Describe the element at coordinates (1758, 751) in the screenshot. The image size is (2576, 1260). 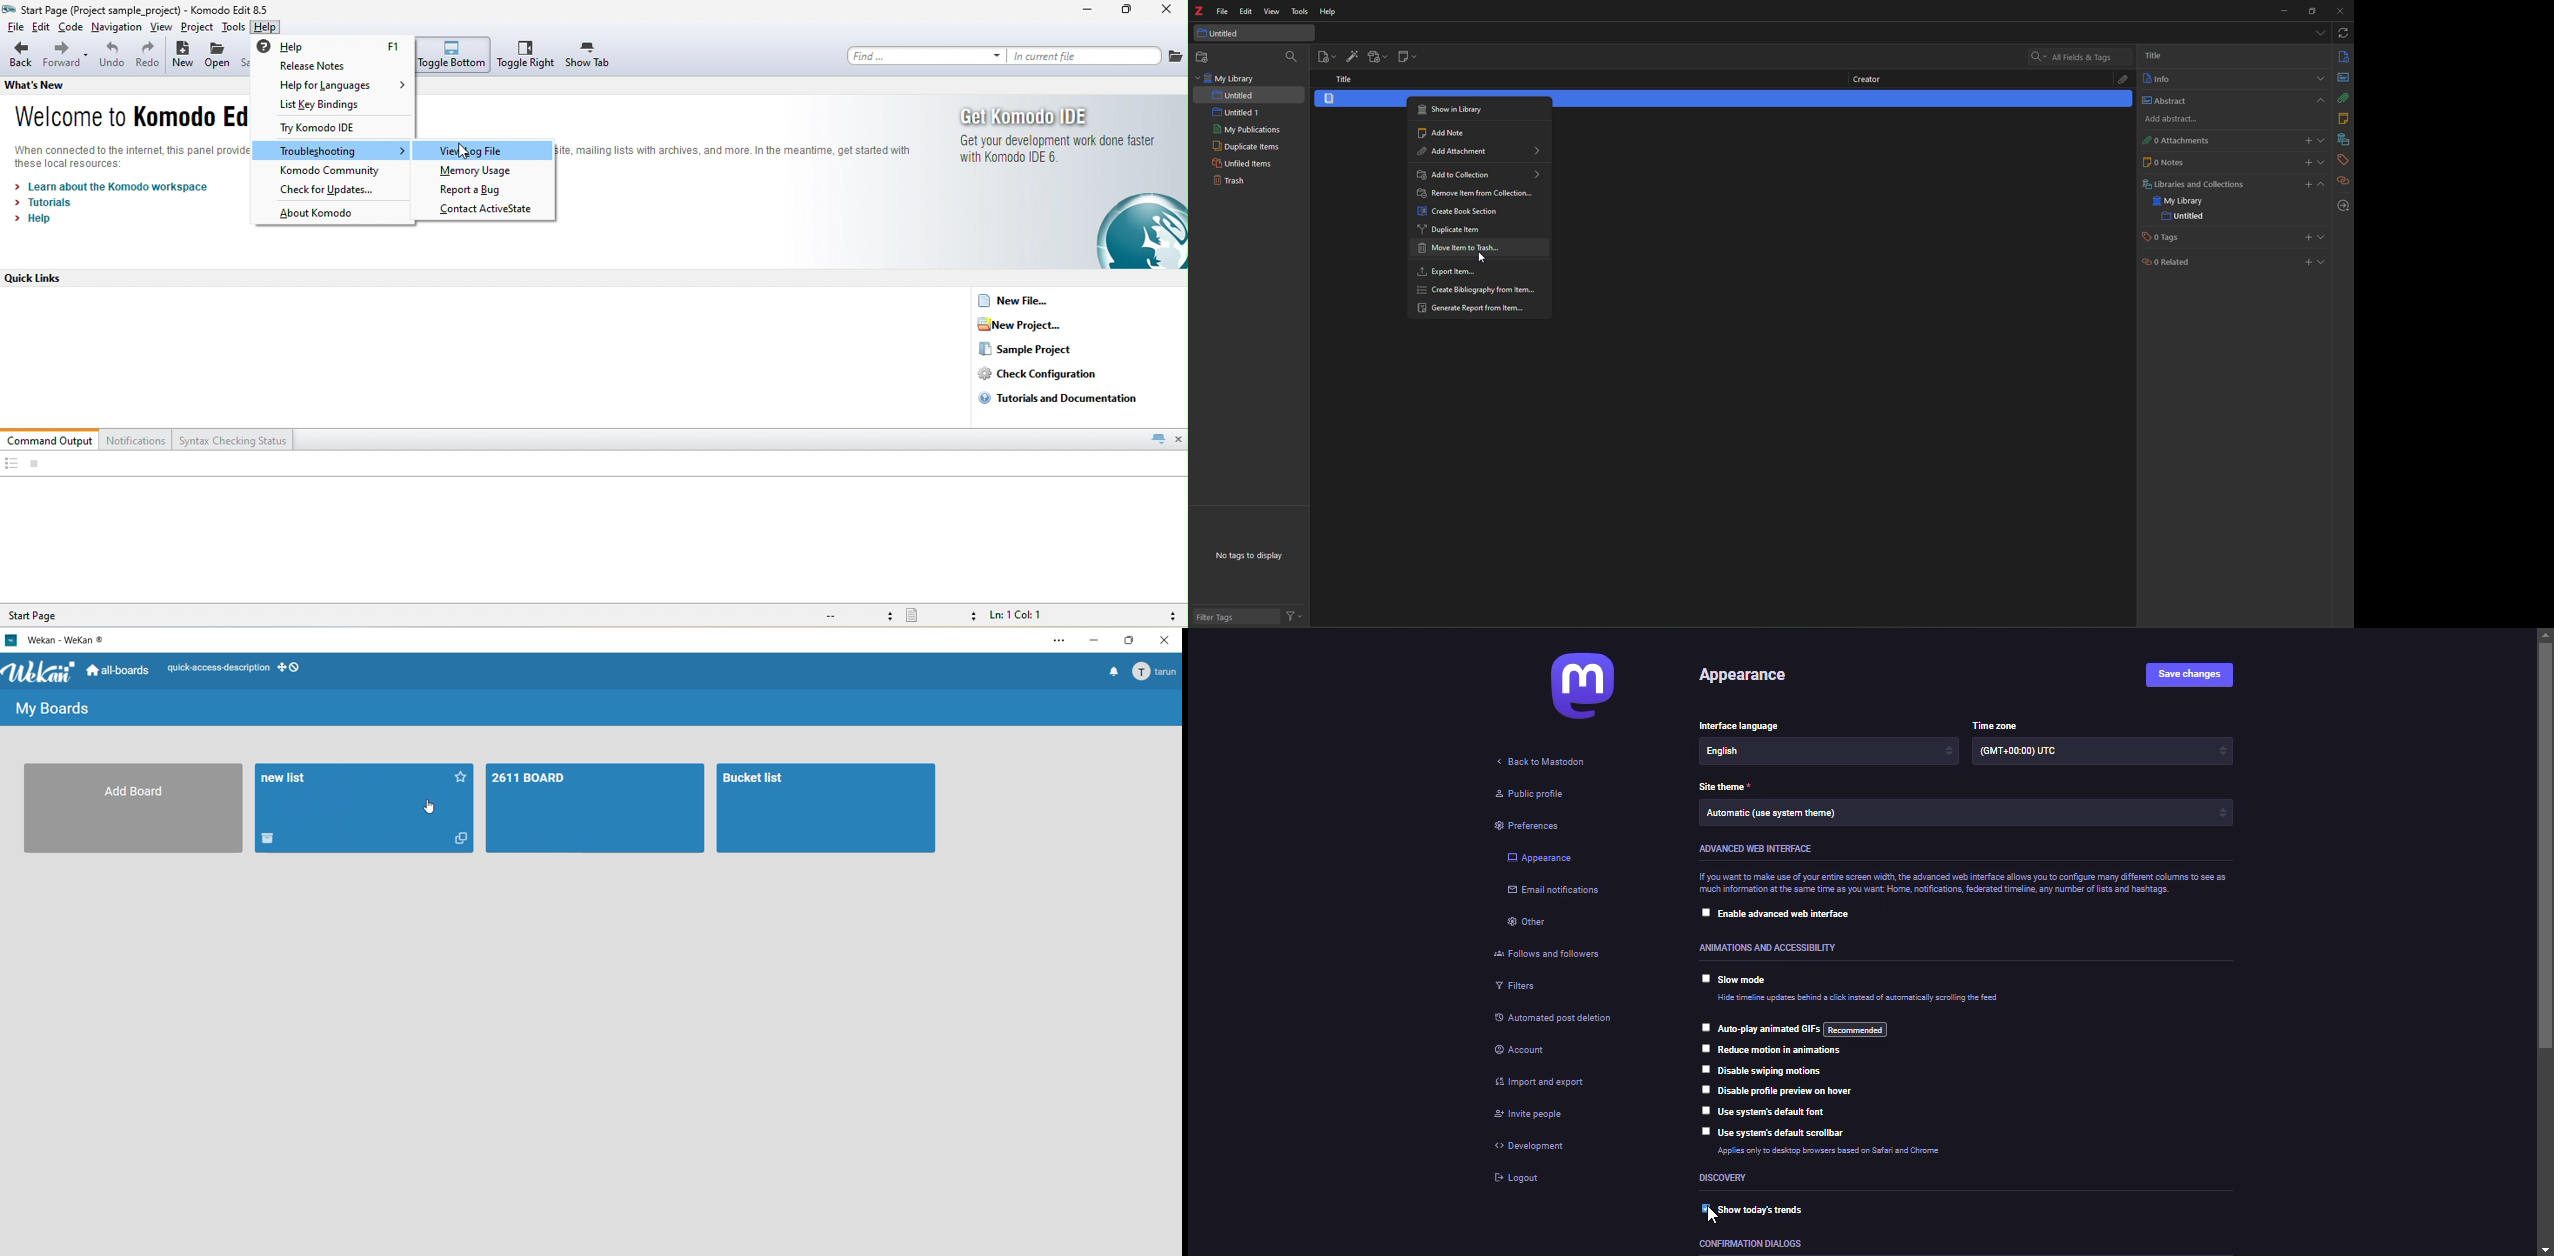
I see `language` at that location.